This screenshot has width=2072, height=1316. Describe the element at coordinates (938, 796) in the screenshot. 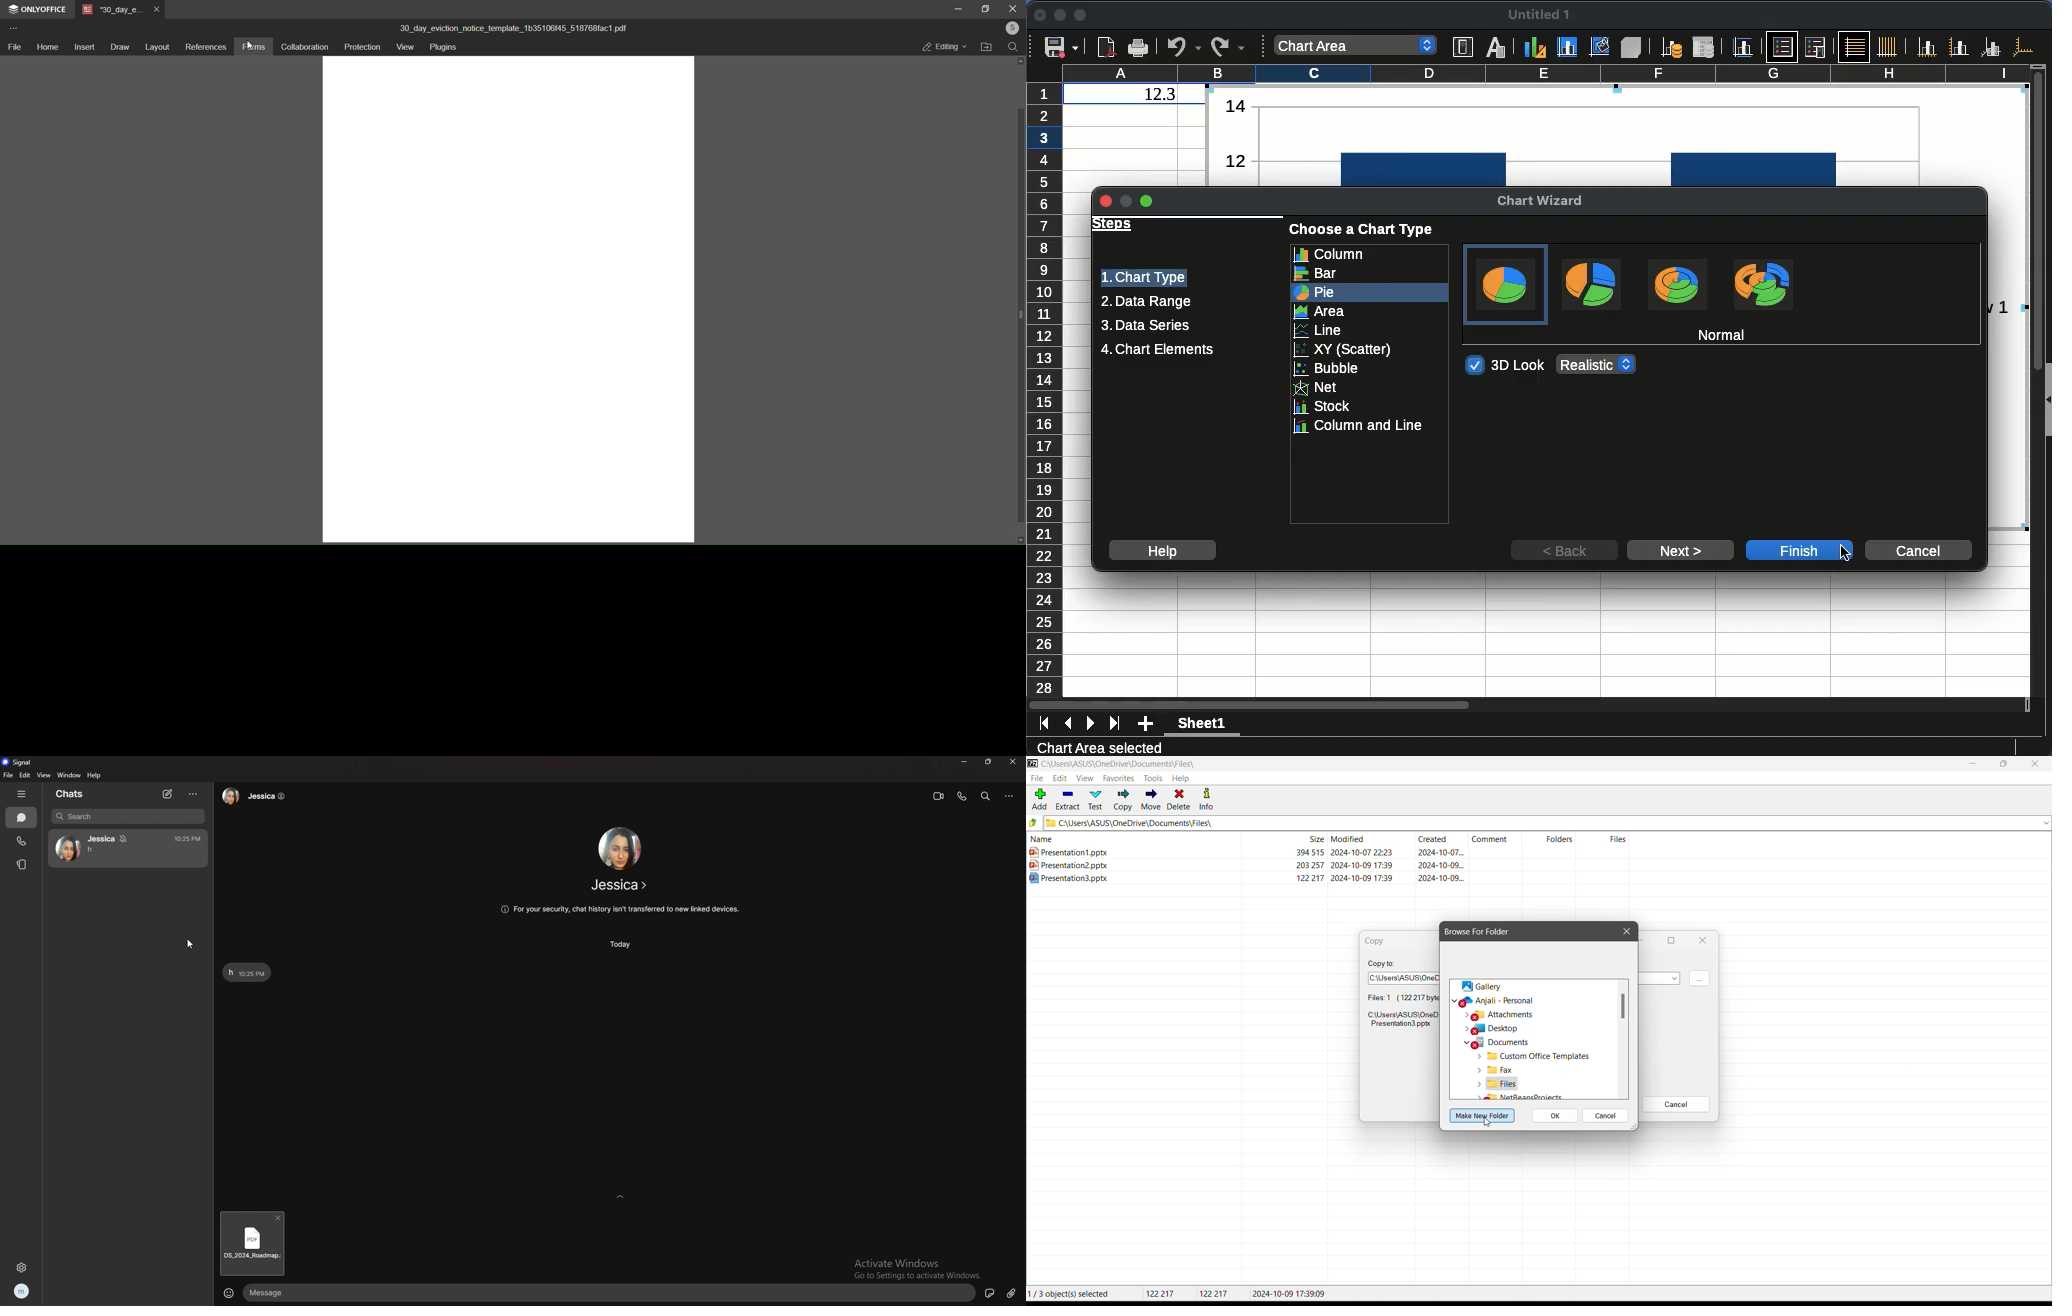

I see `video call` at that location.